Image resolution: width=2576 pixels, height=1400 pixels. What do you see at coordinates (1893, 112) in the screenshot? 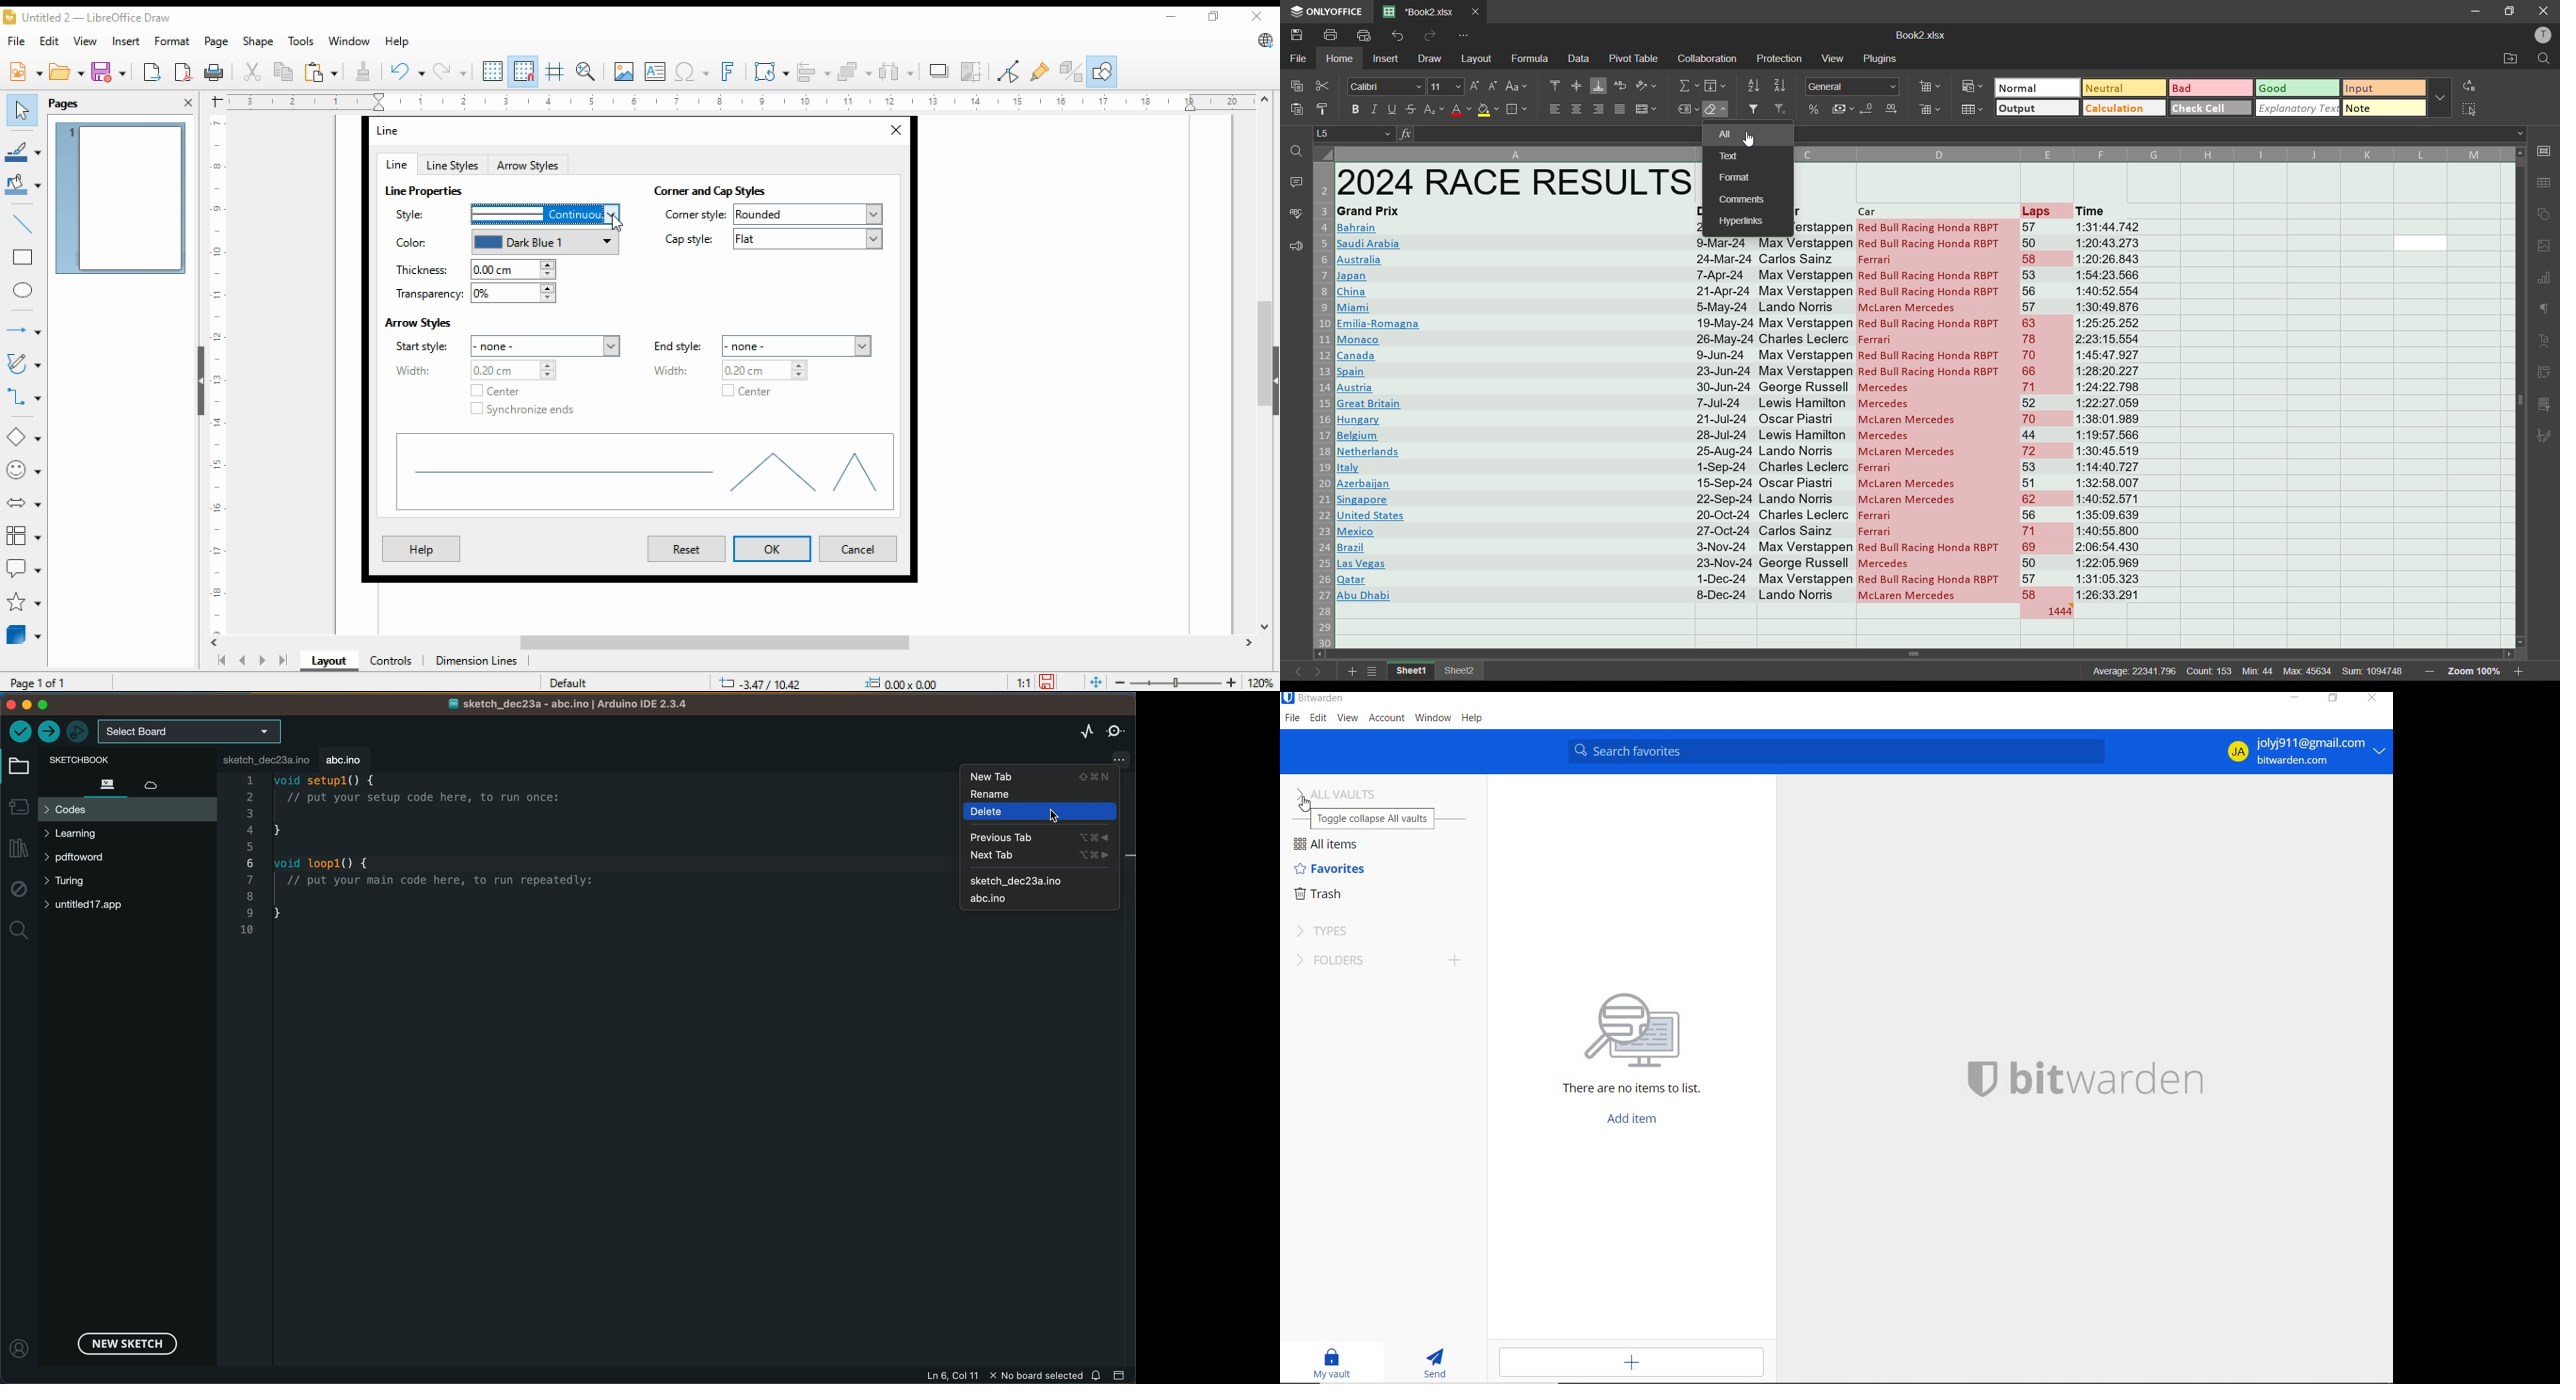
I see `increase decimal` at bounding box center [1893, 112].